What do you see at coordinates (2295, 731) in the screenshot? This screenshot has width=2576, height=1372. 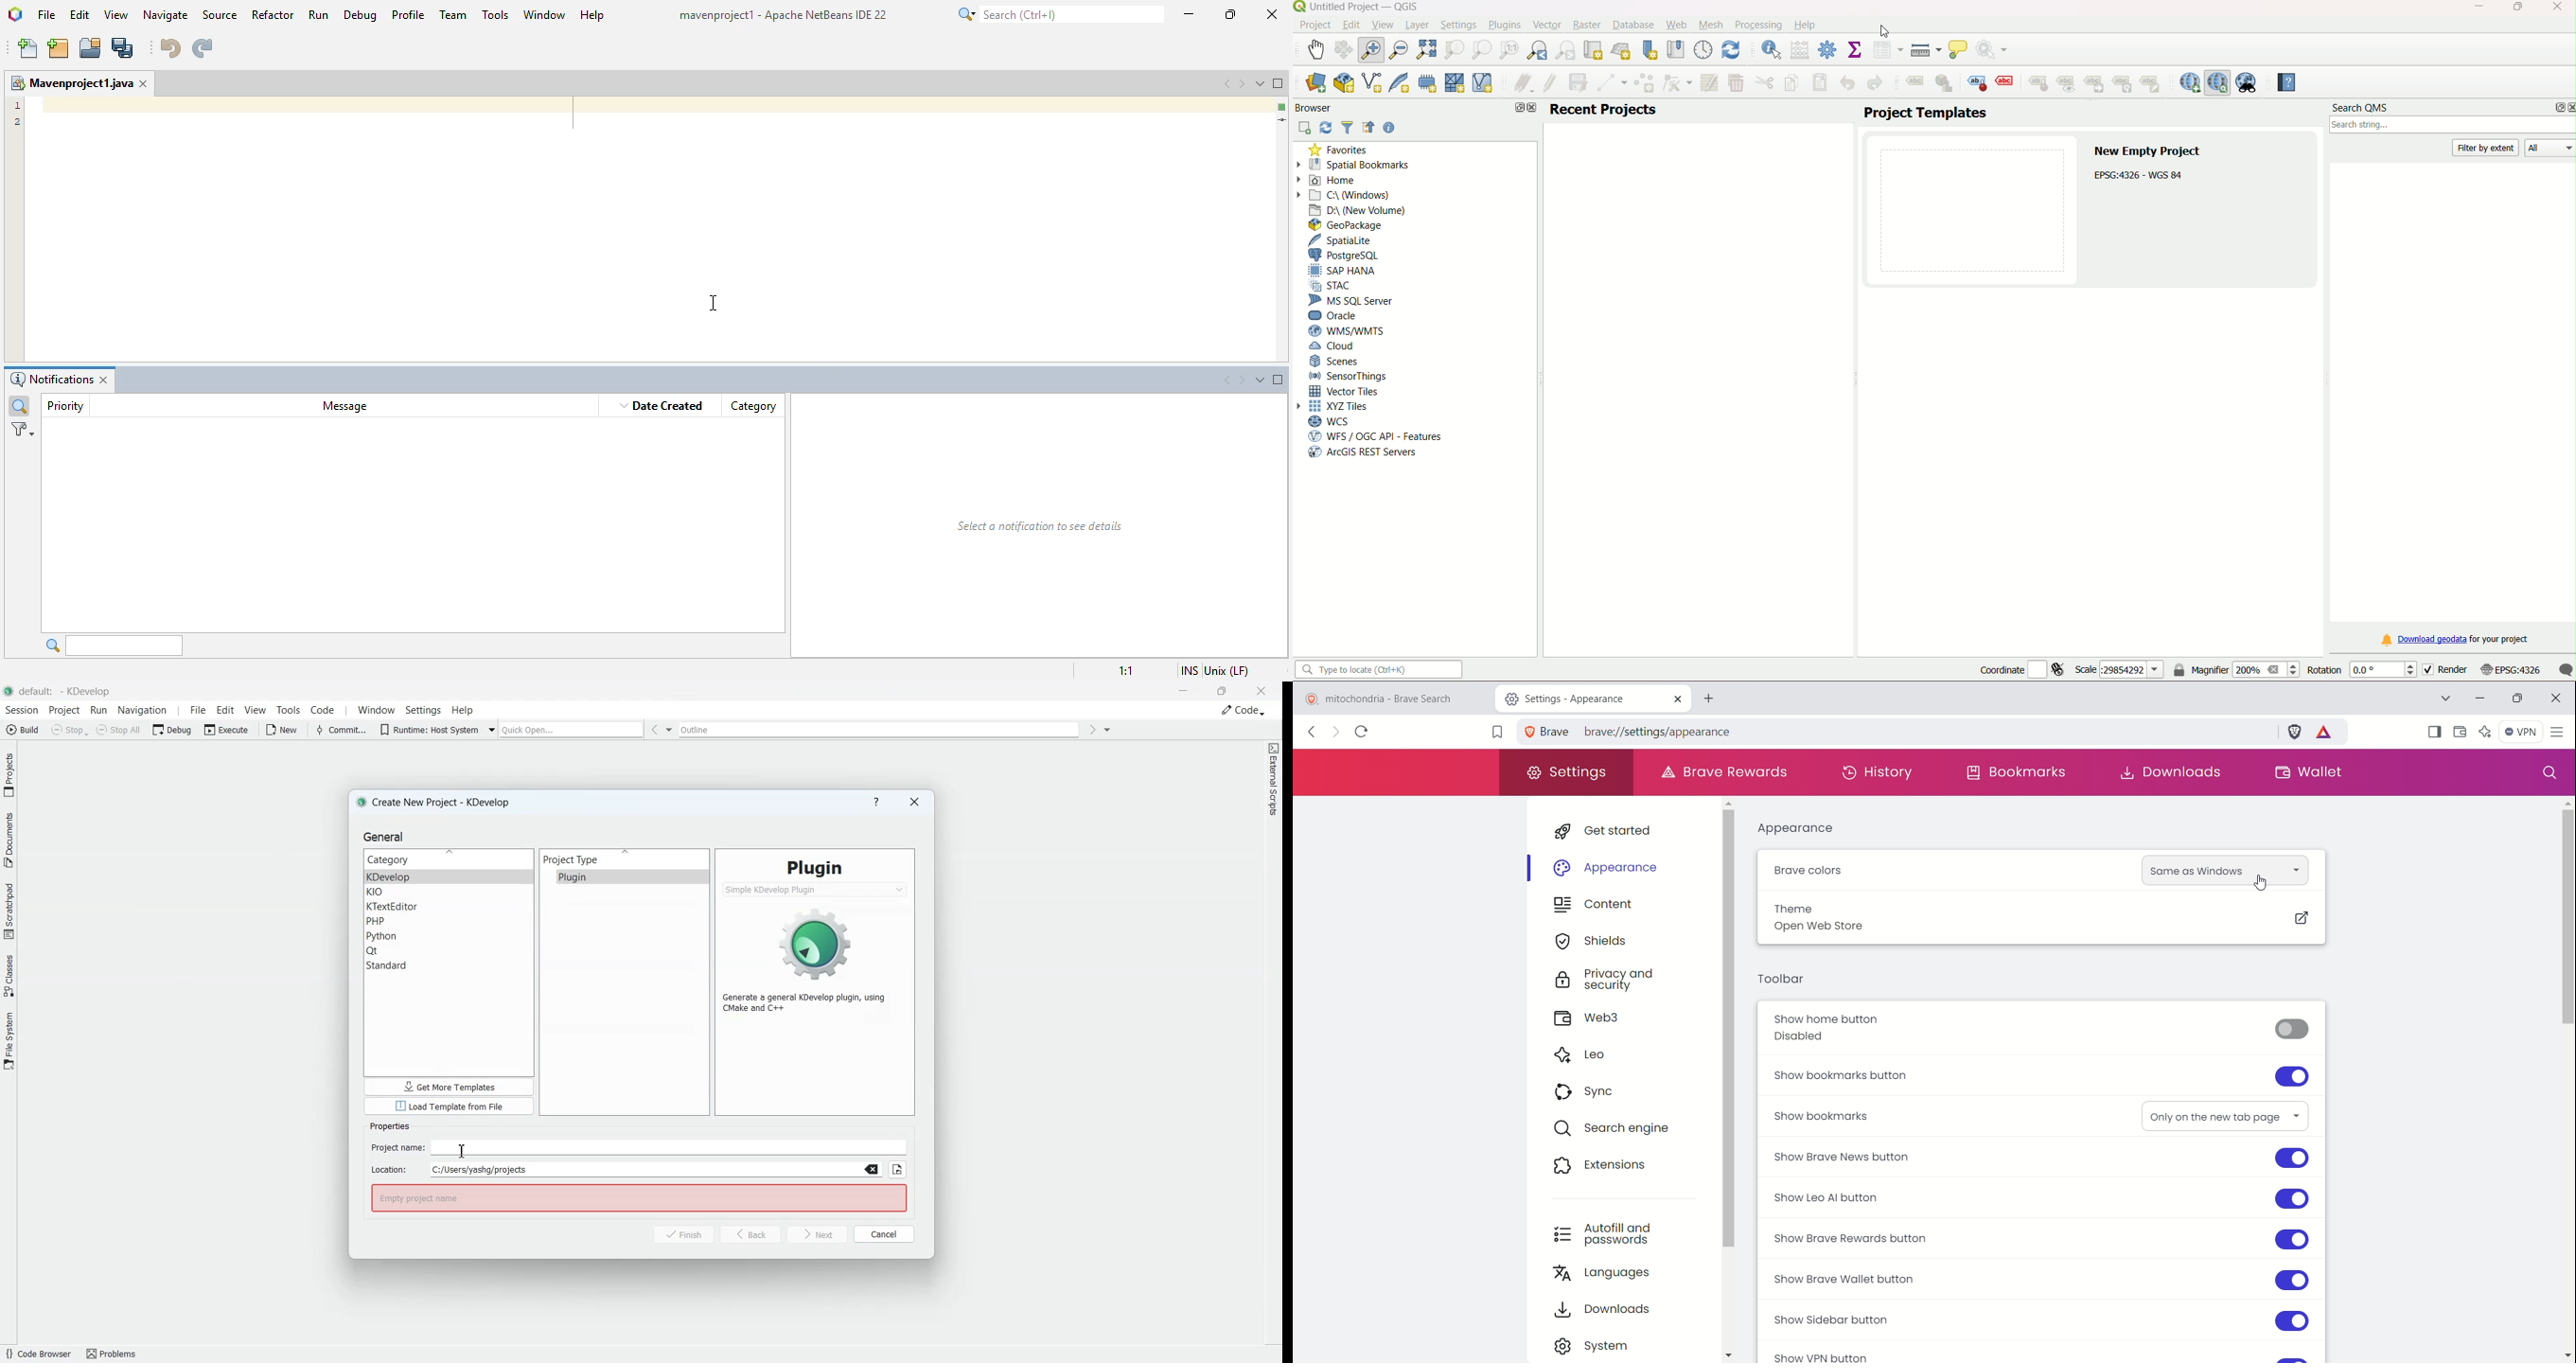 I see `brave schields` at bounding box center [2295, 731].